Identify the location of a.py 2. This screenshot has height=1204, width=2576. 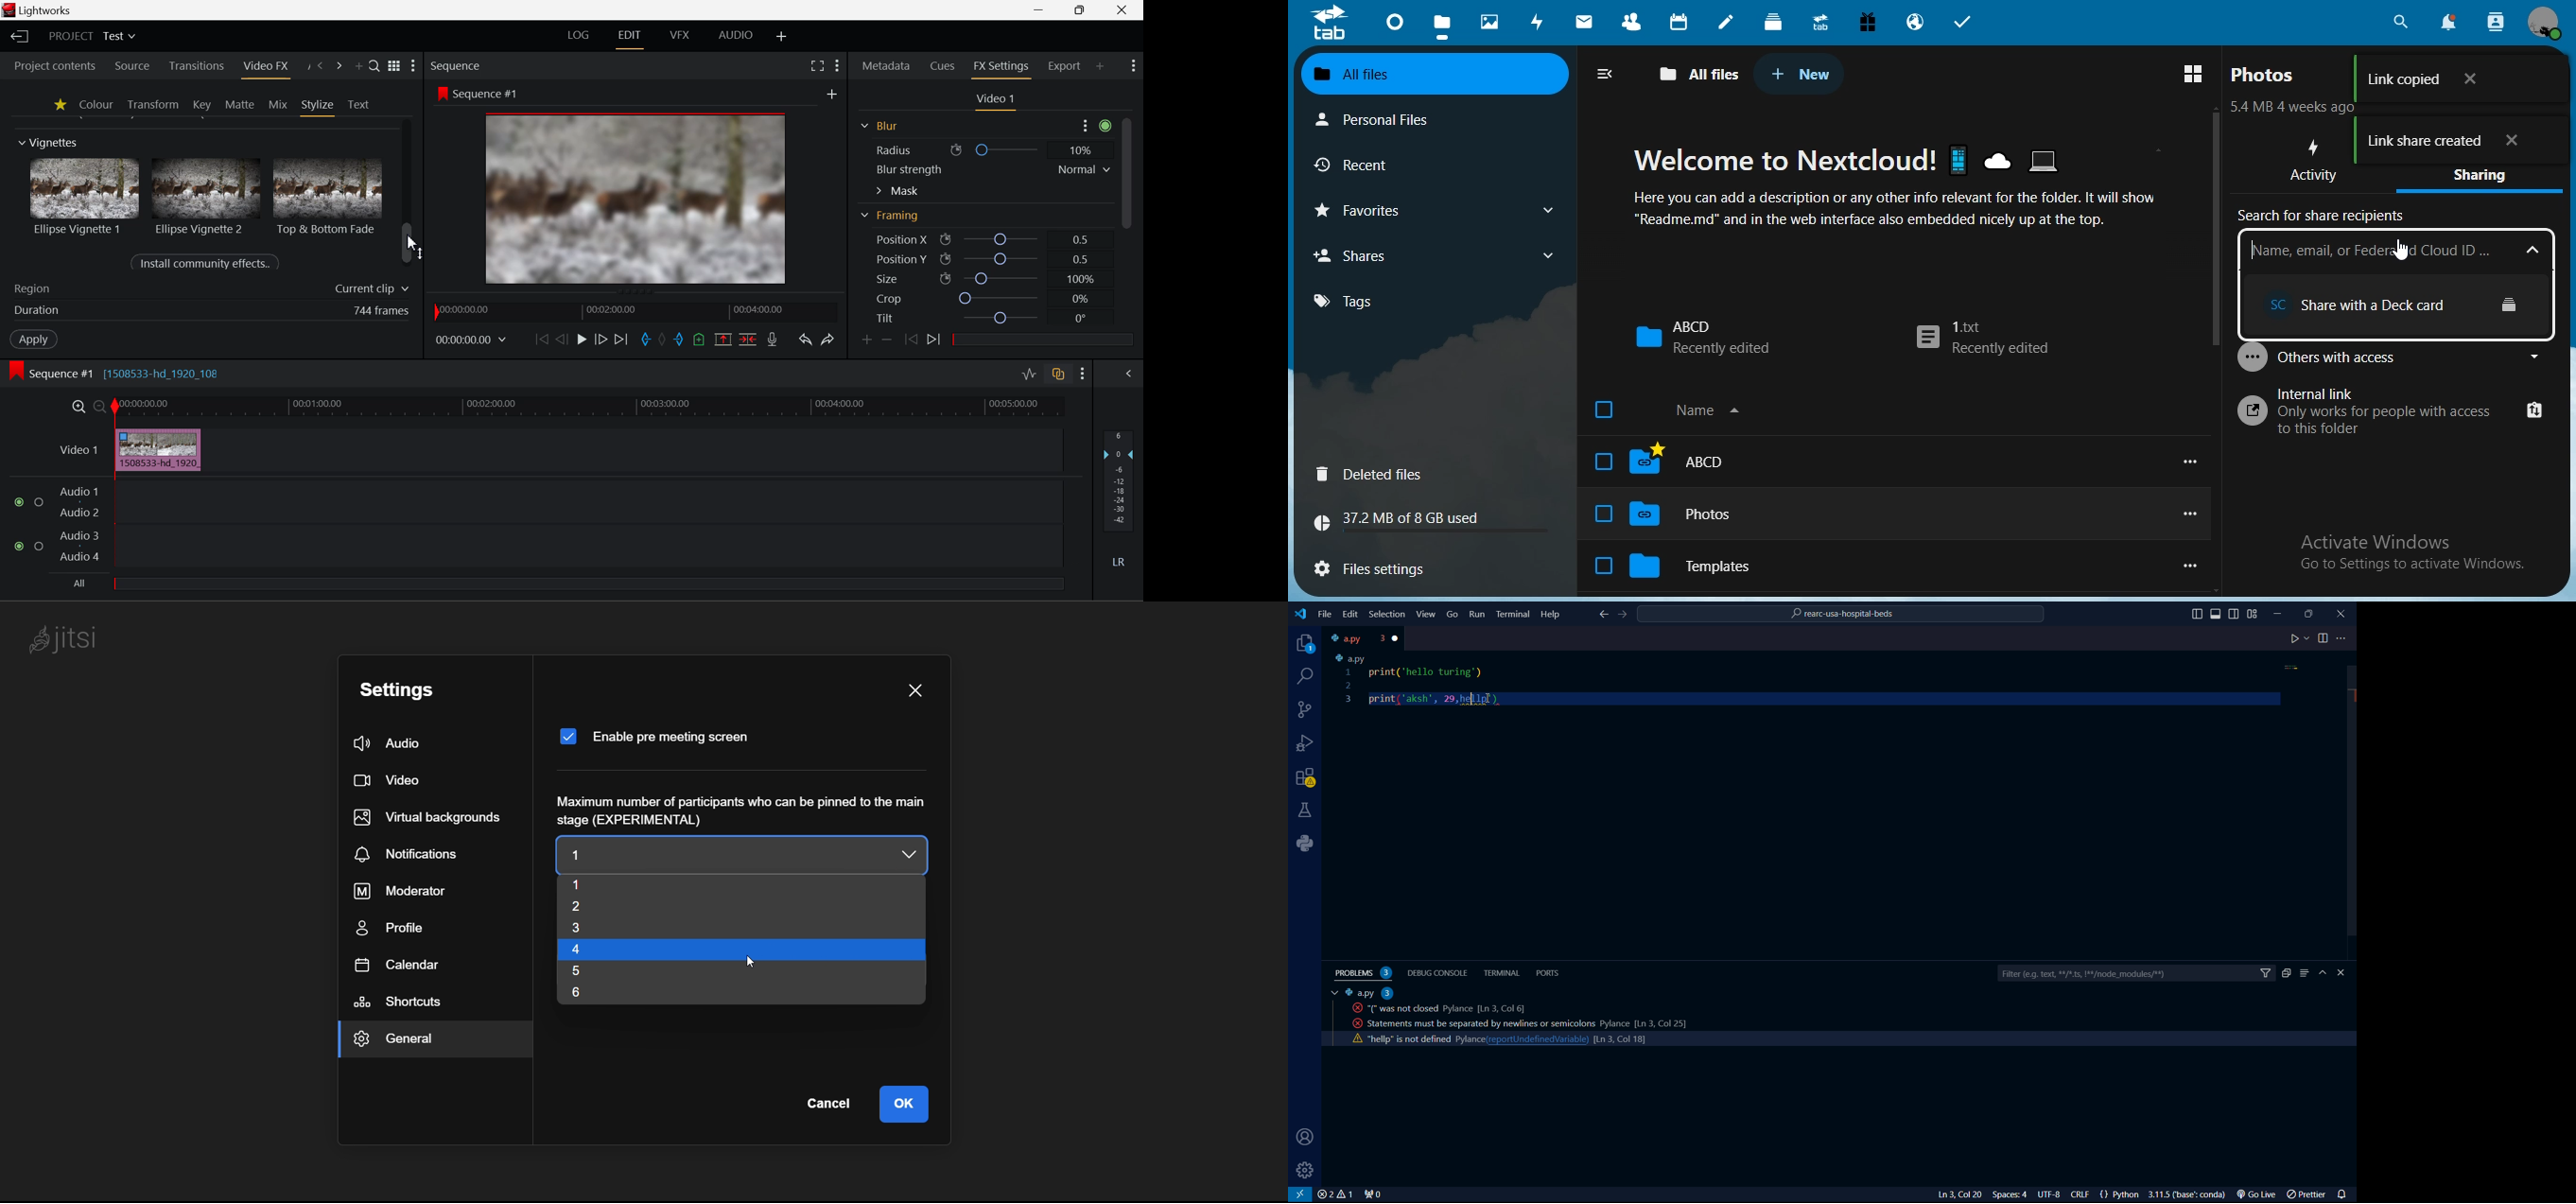
(1369, 992).